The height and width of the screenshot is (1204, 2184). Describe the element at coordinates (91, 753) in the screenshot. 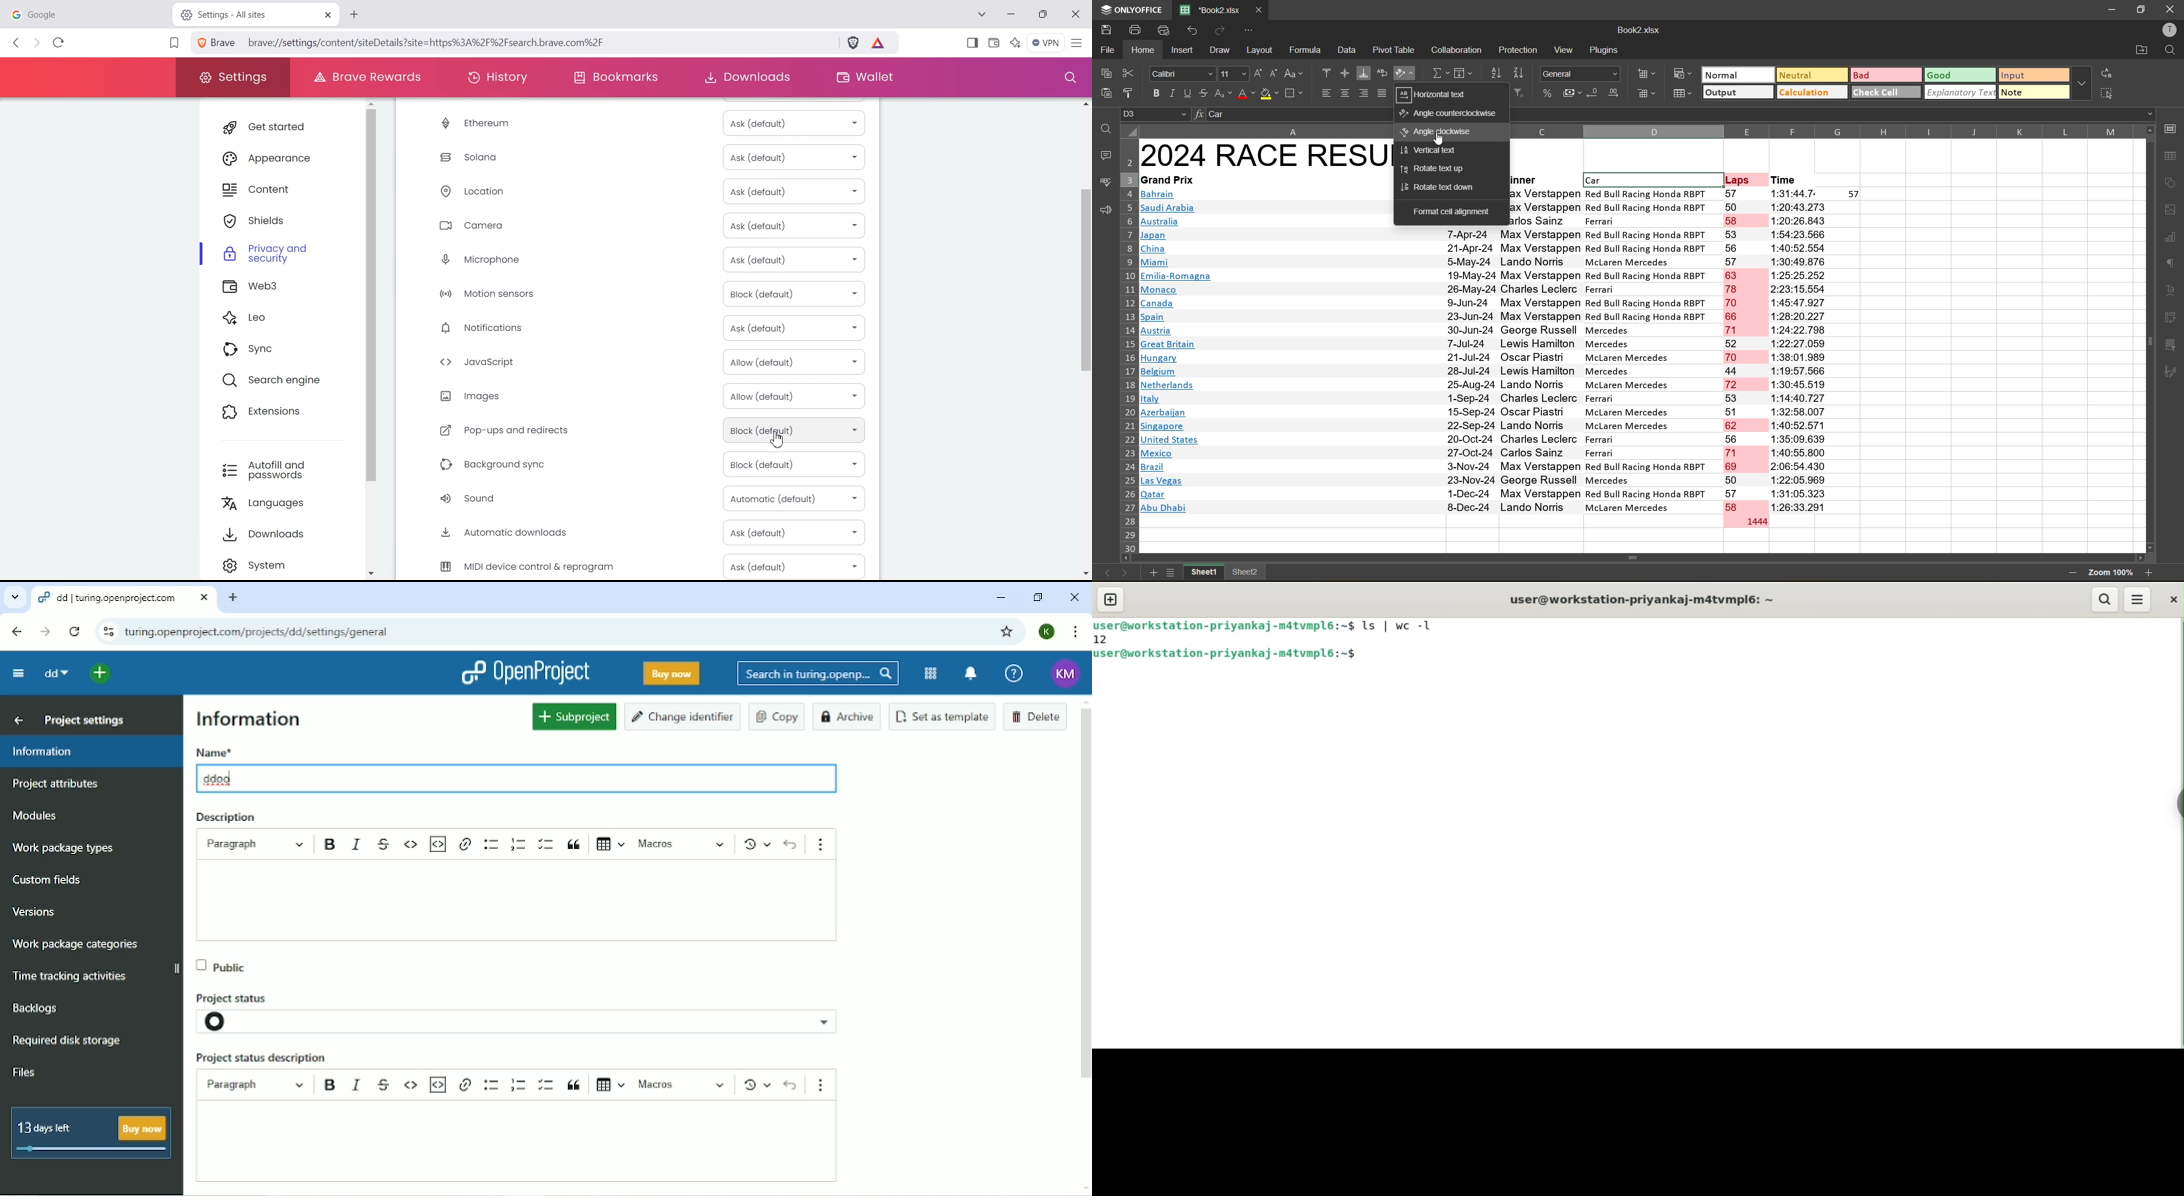

I see `Information` at that location.